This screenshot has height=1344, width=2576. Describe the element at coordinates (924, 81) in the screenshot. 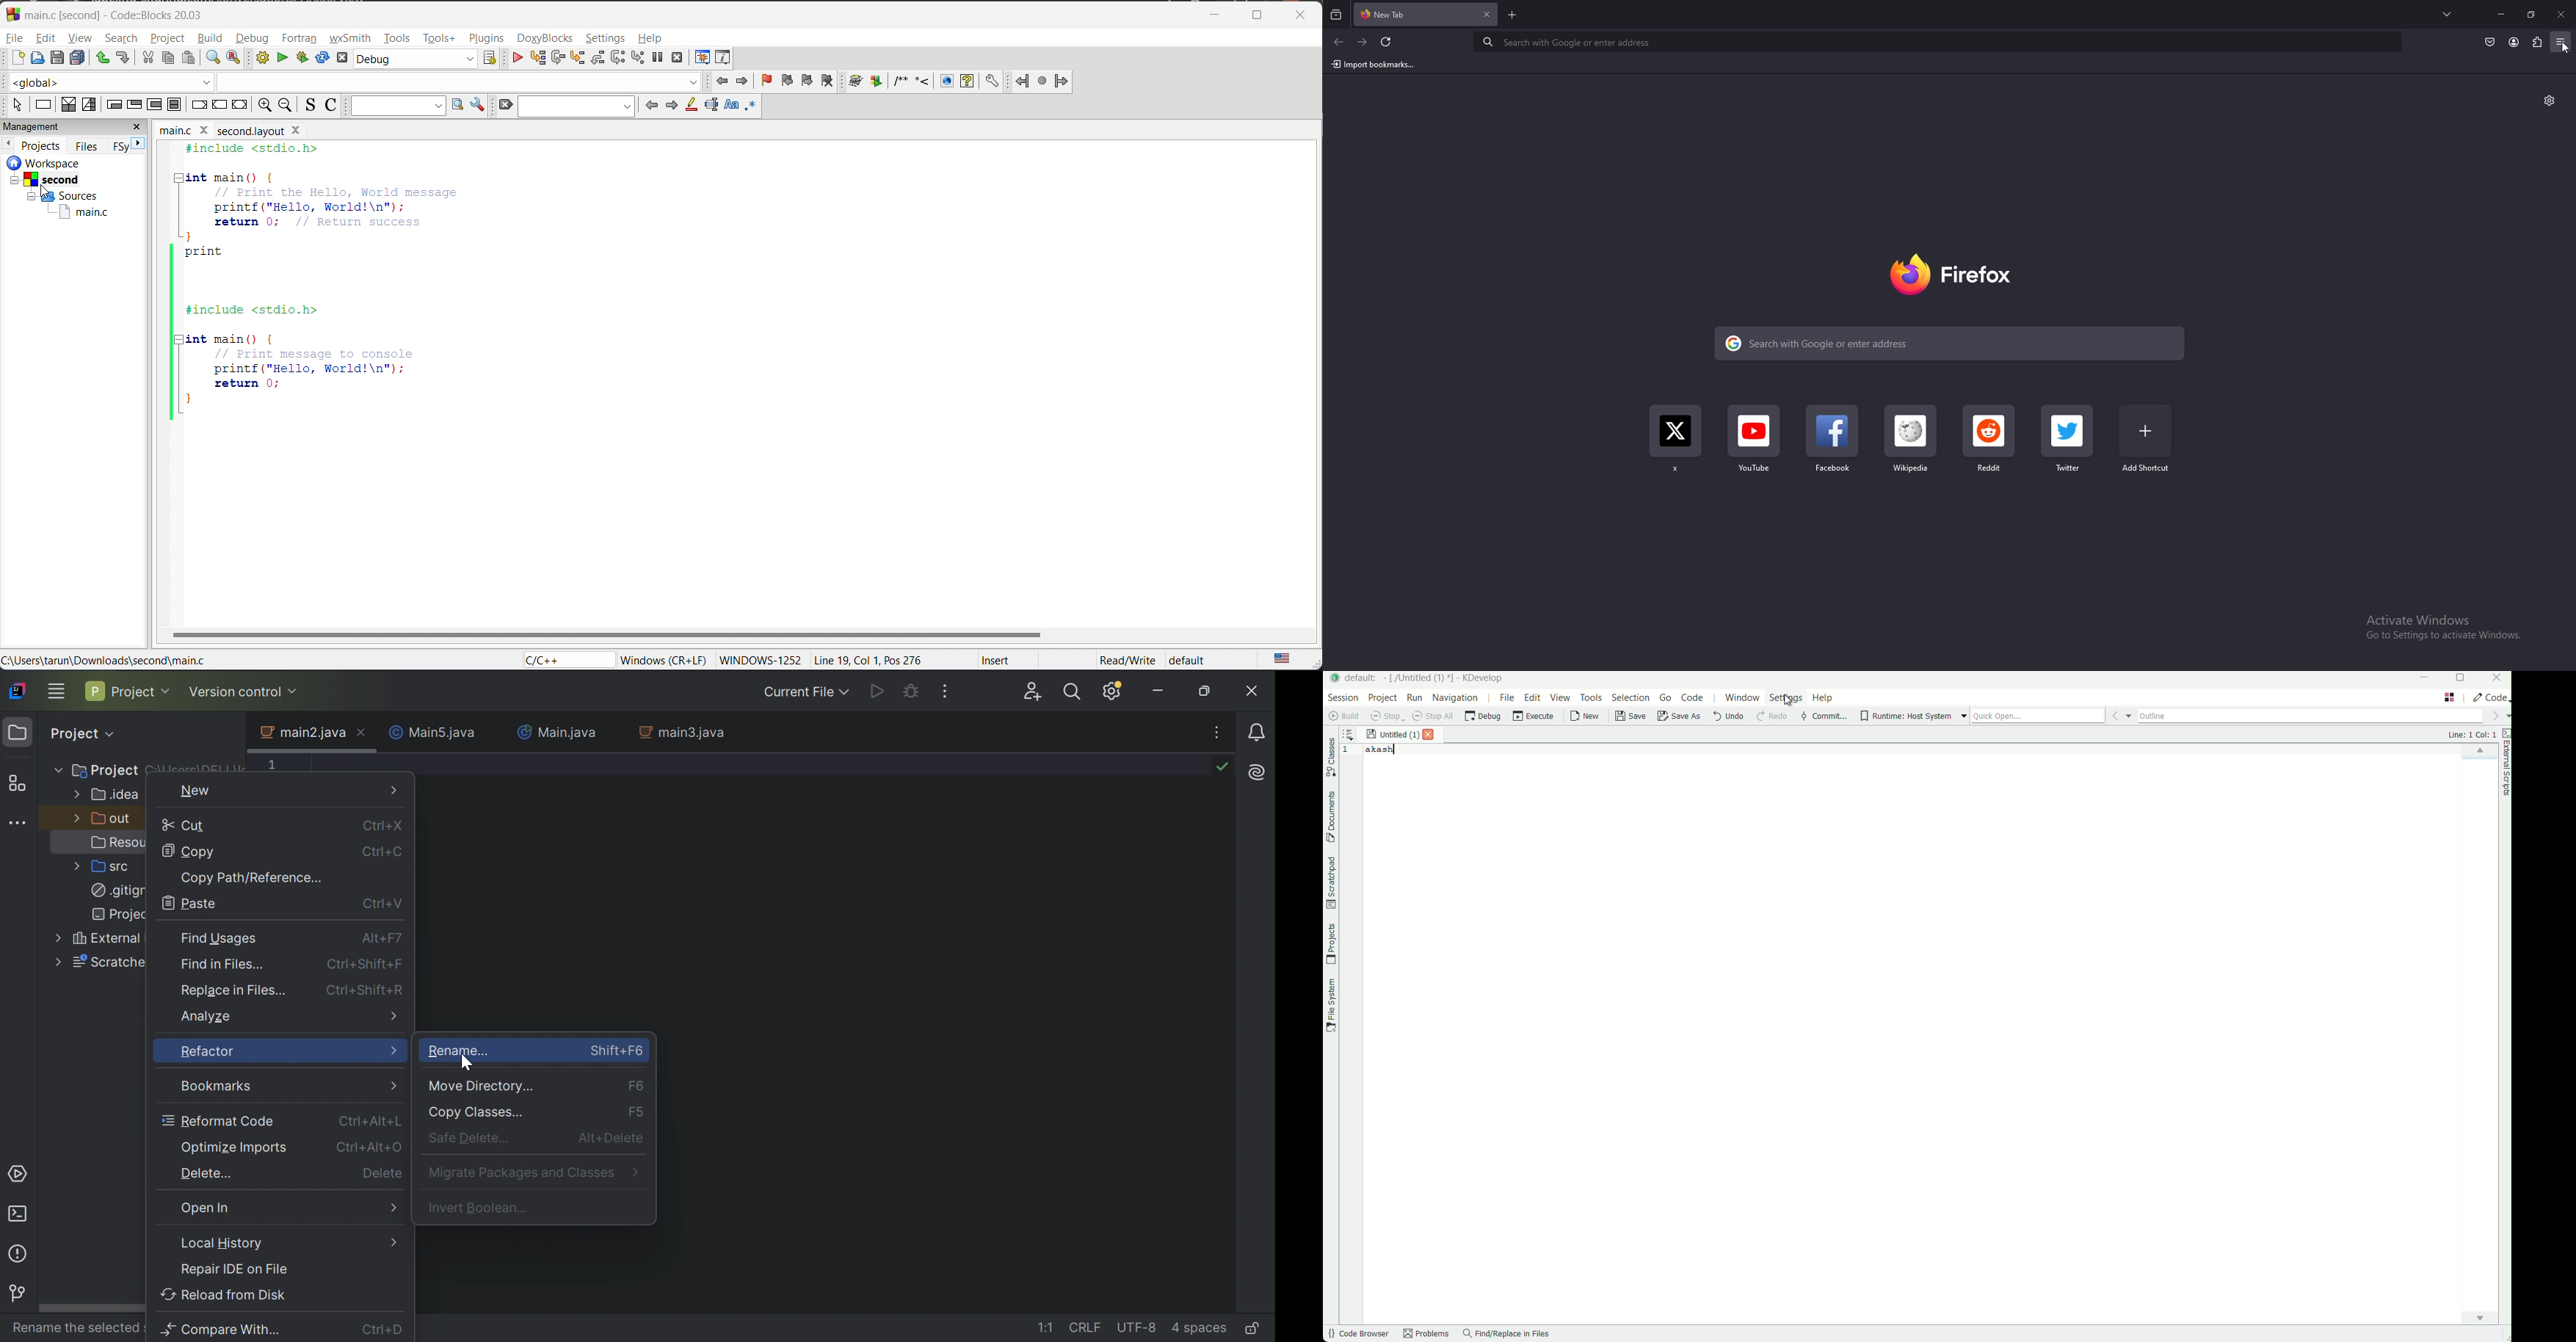

I see `doxyblocks` at that location.